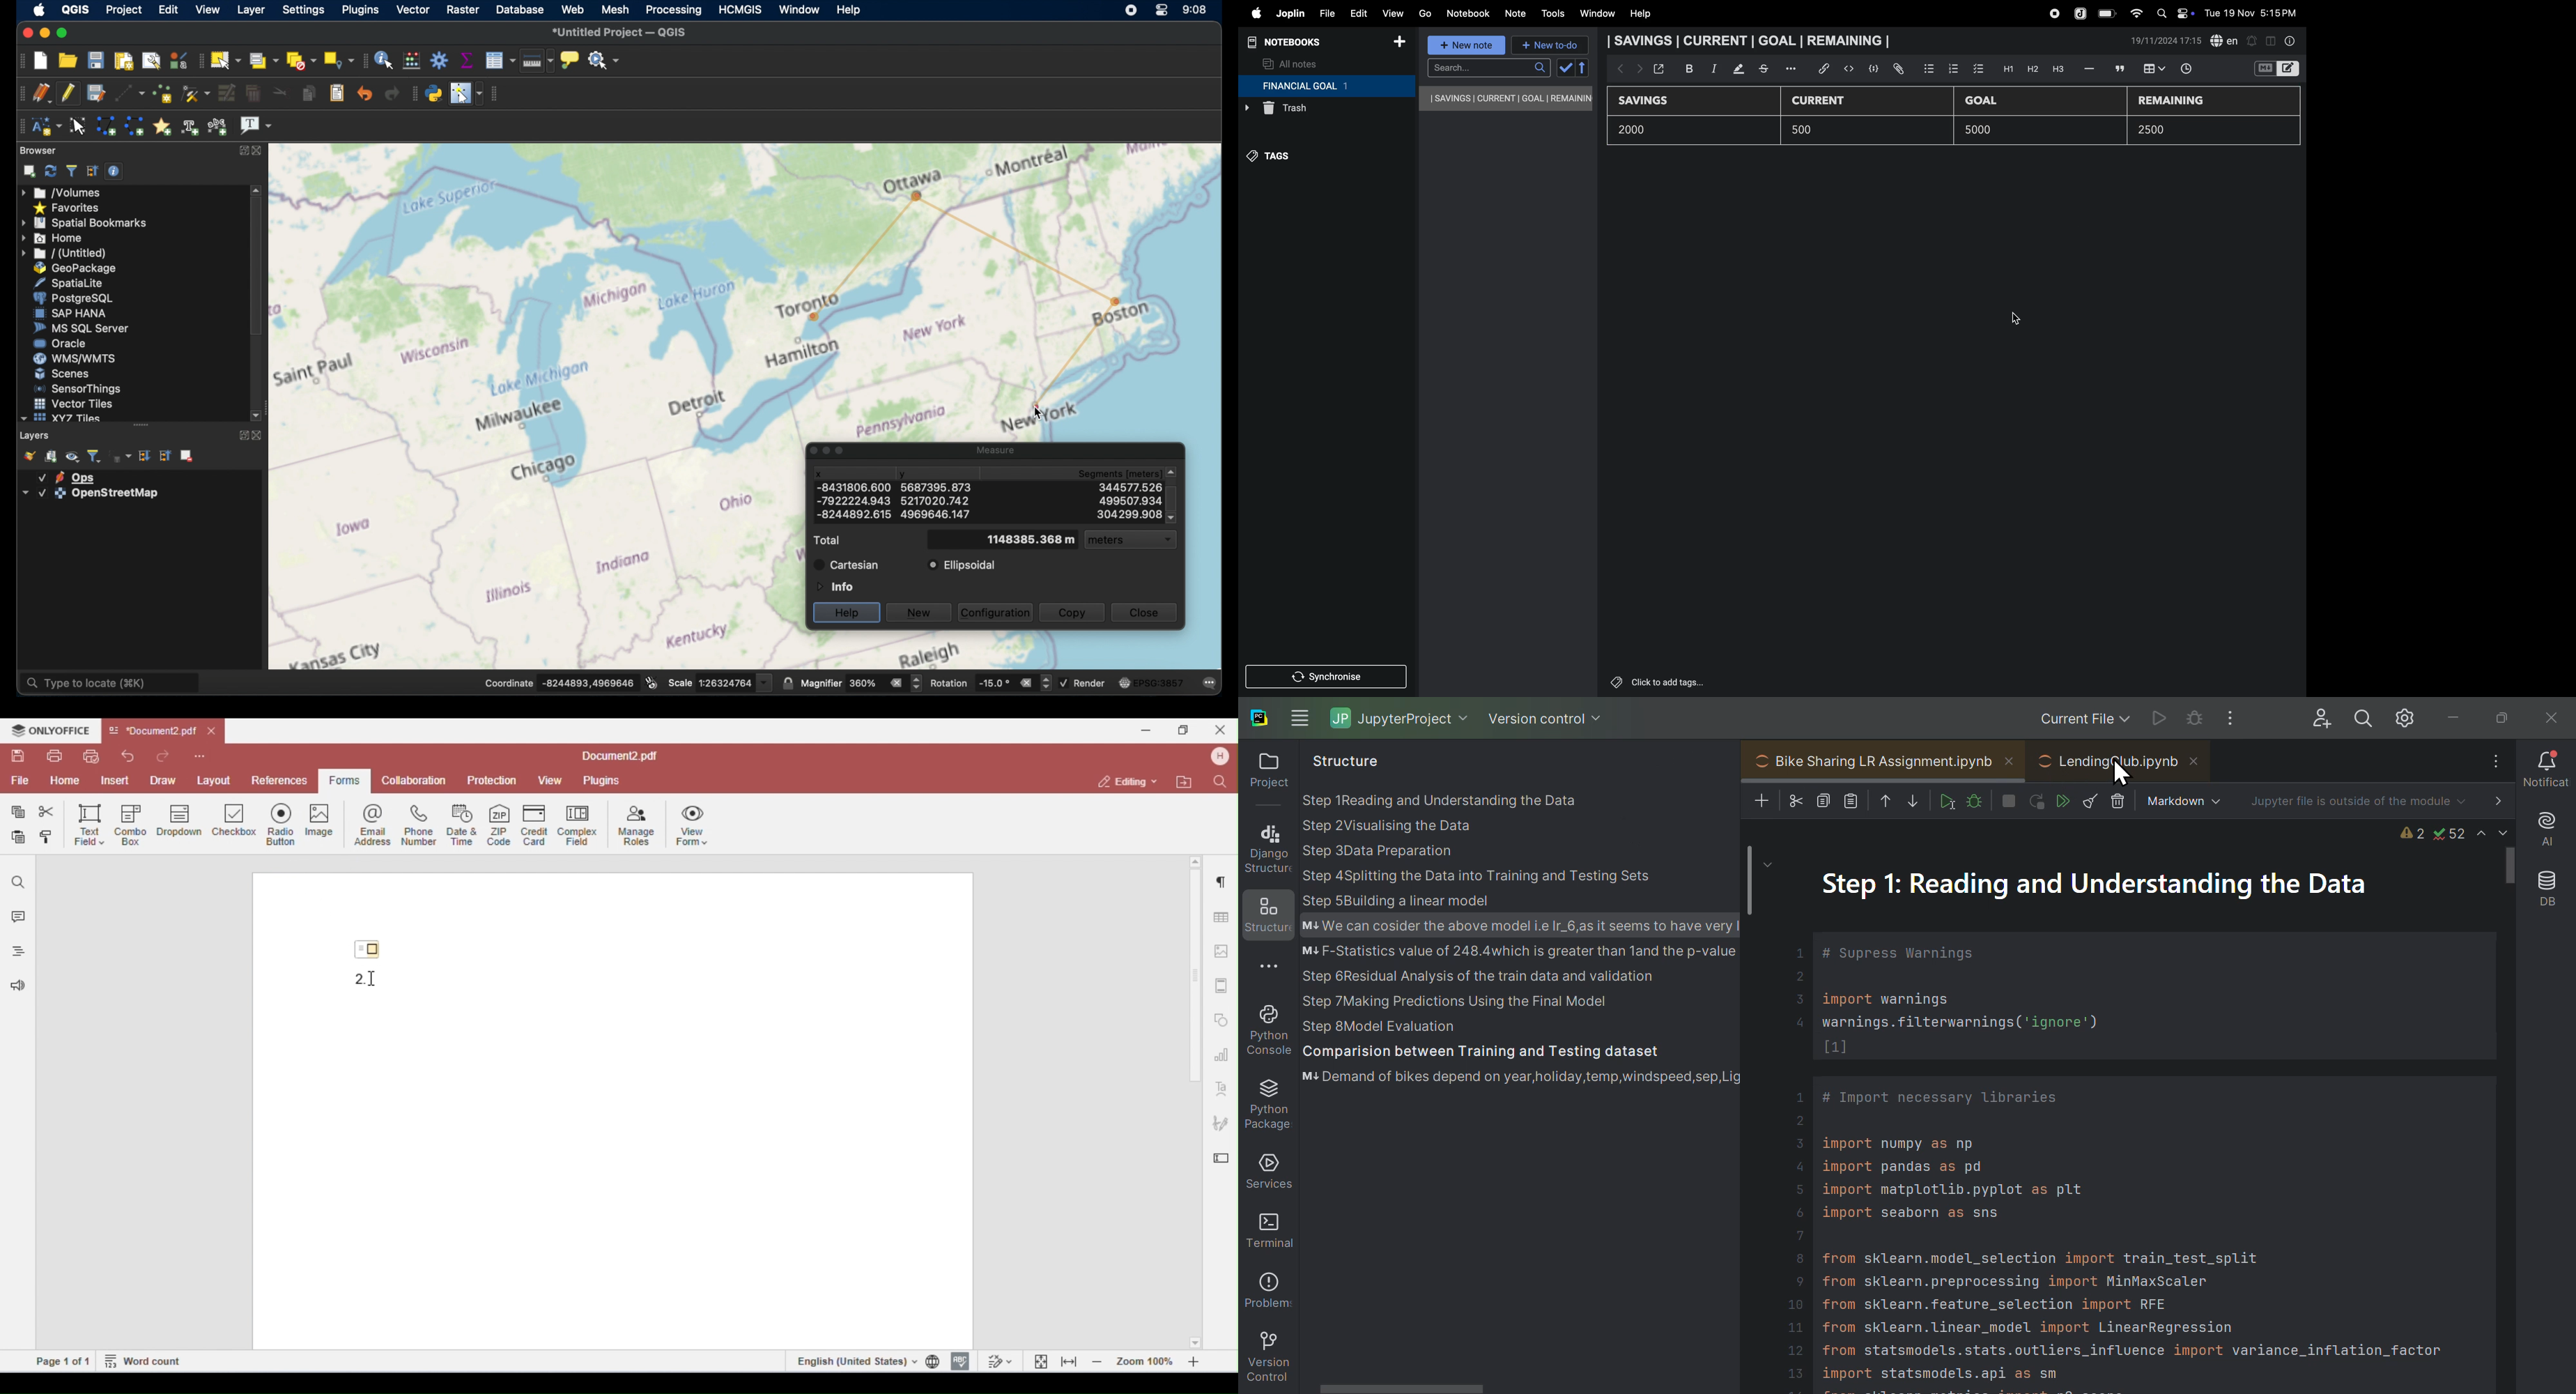  I want to click on view, so click(1392, 11).